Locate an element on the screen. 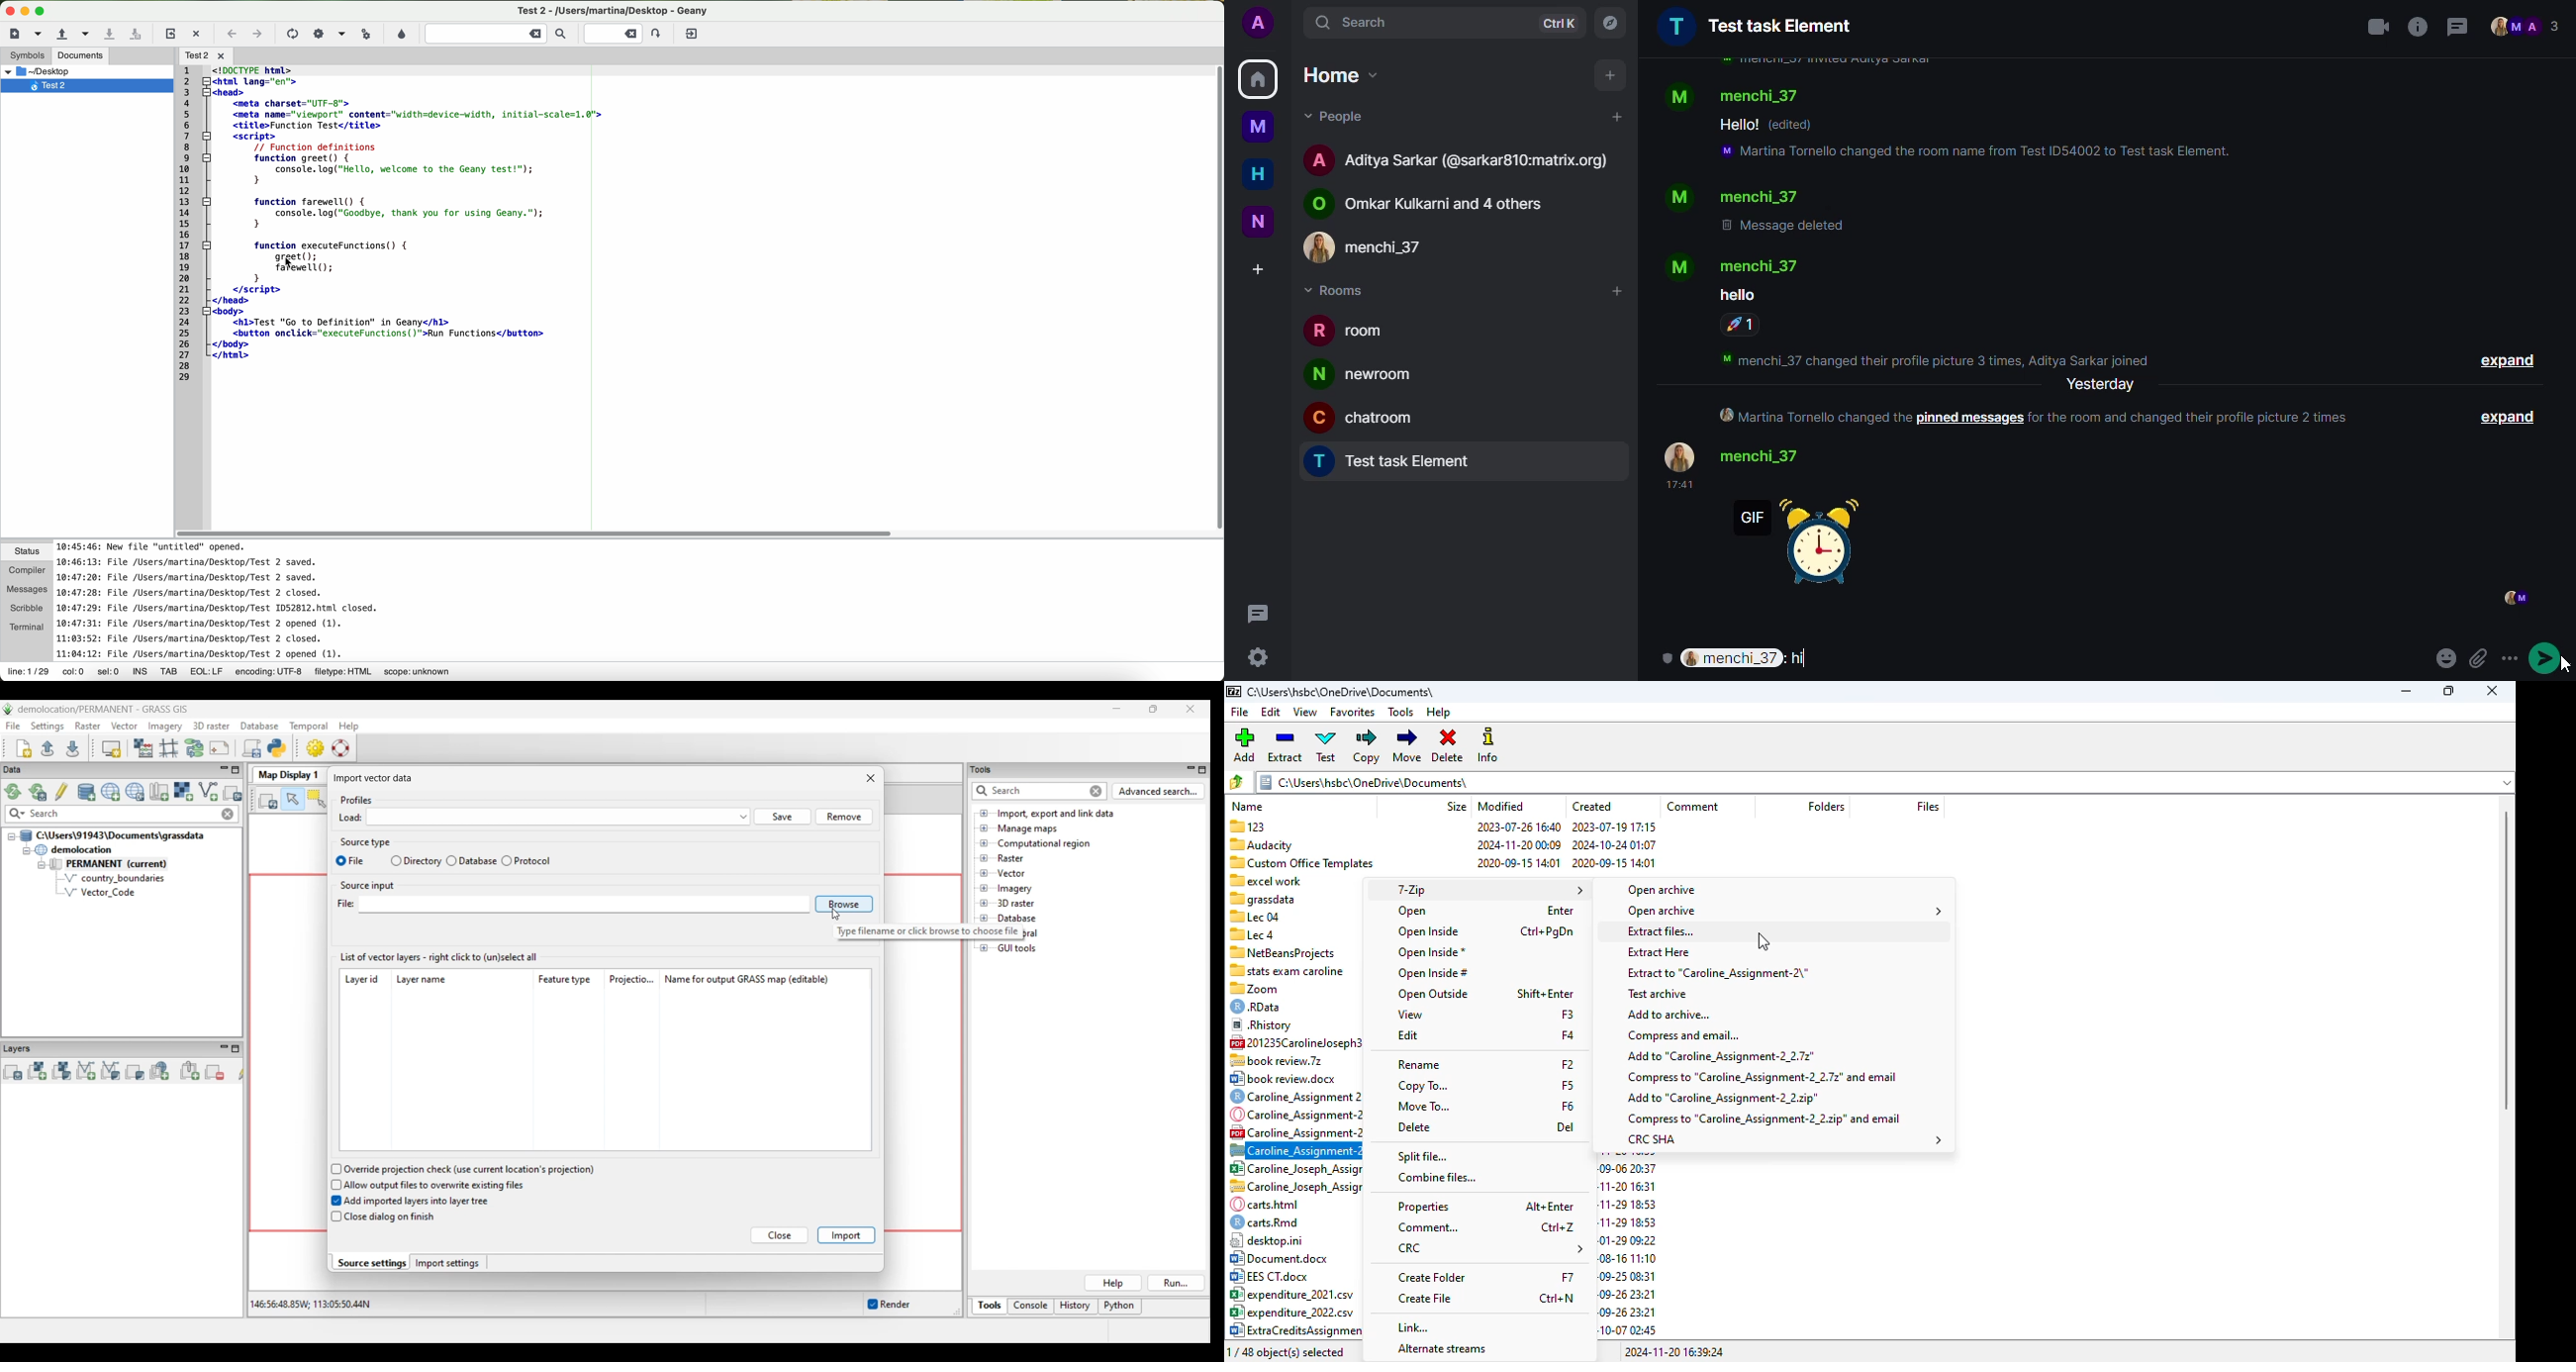 This screenshot has width=2576, height=1372. info is located at coordinates (2418, 26).